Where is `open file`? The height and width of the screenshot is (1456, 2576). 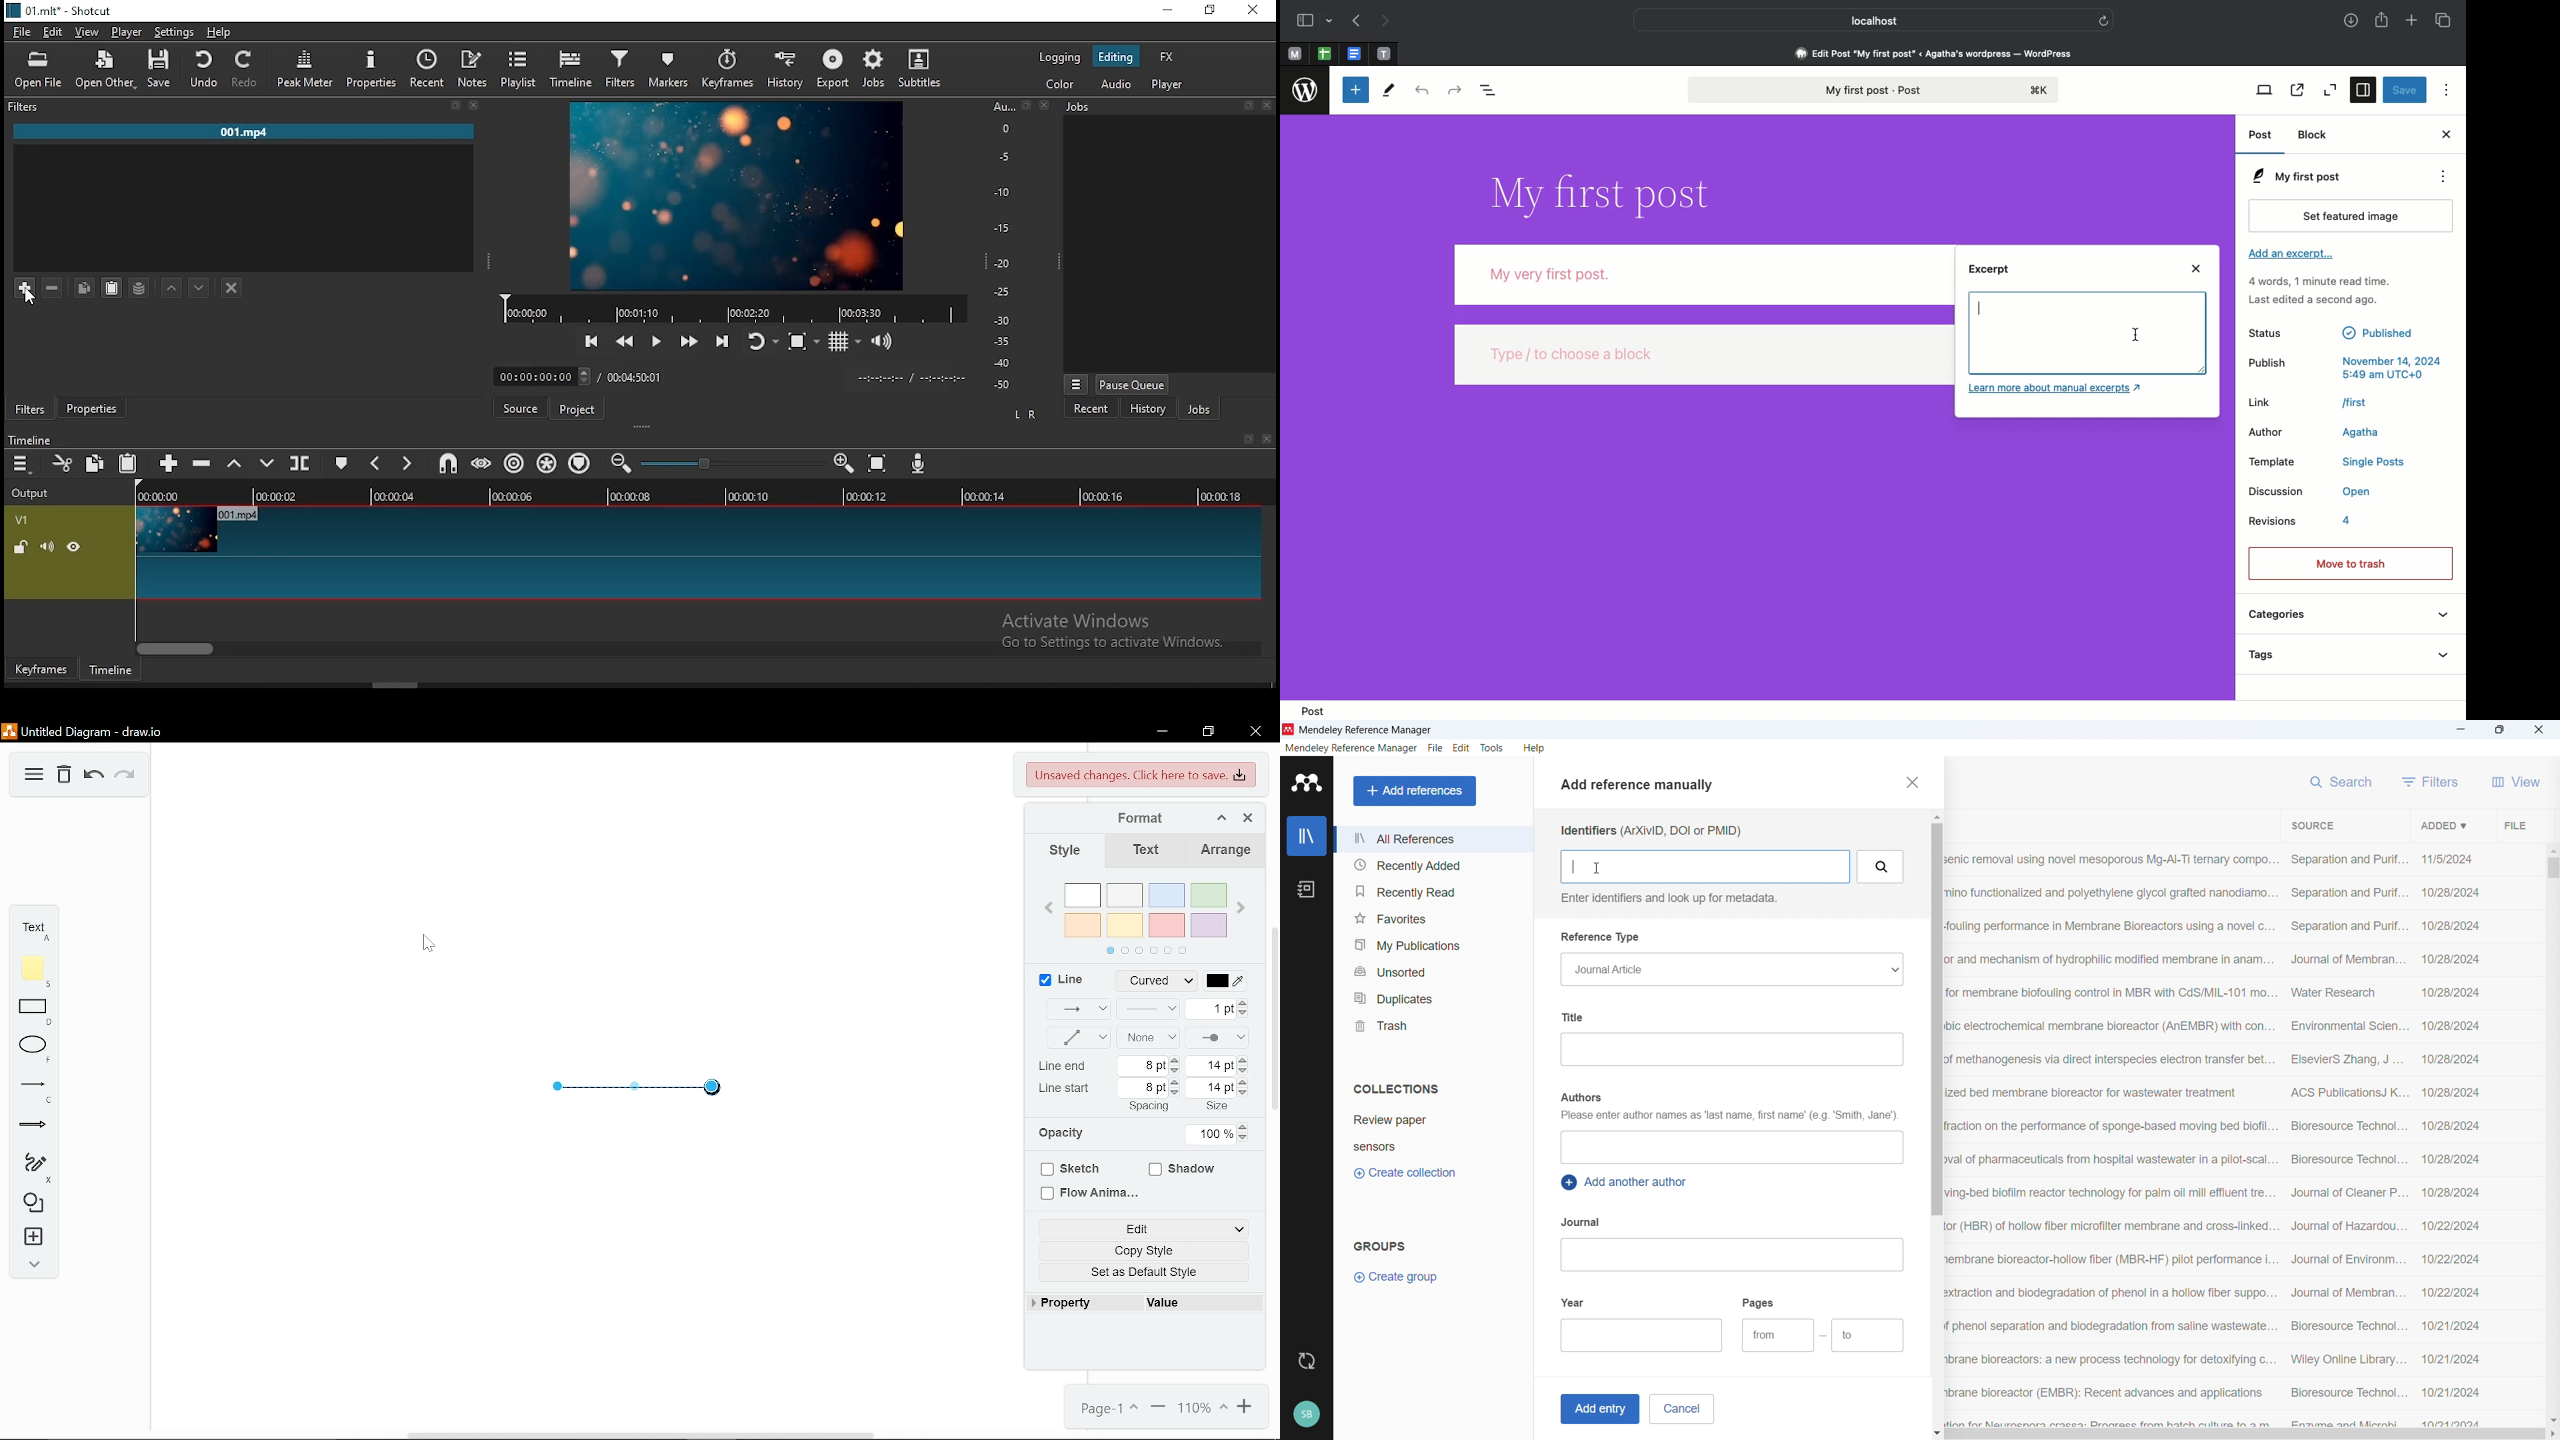 open file is located at coordinates (38, 71).